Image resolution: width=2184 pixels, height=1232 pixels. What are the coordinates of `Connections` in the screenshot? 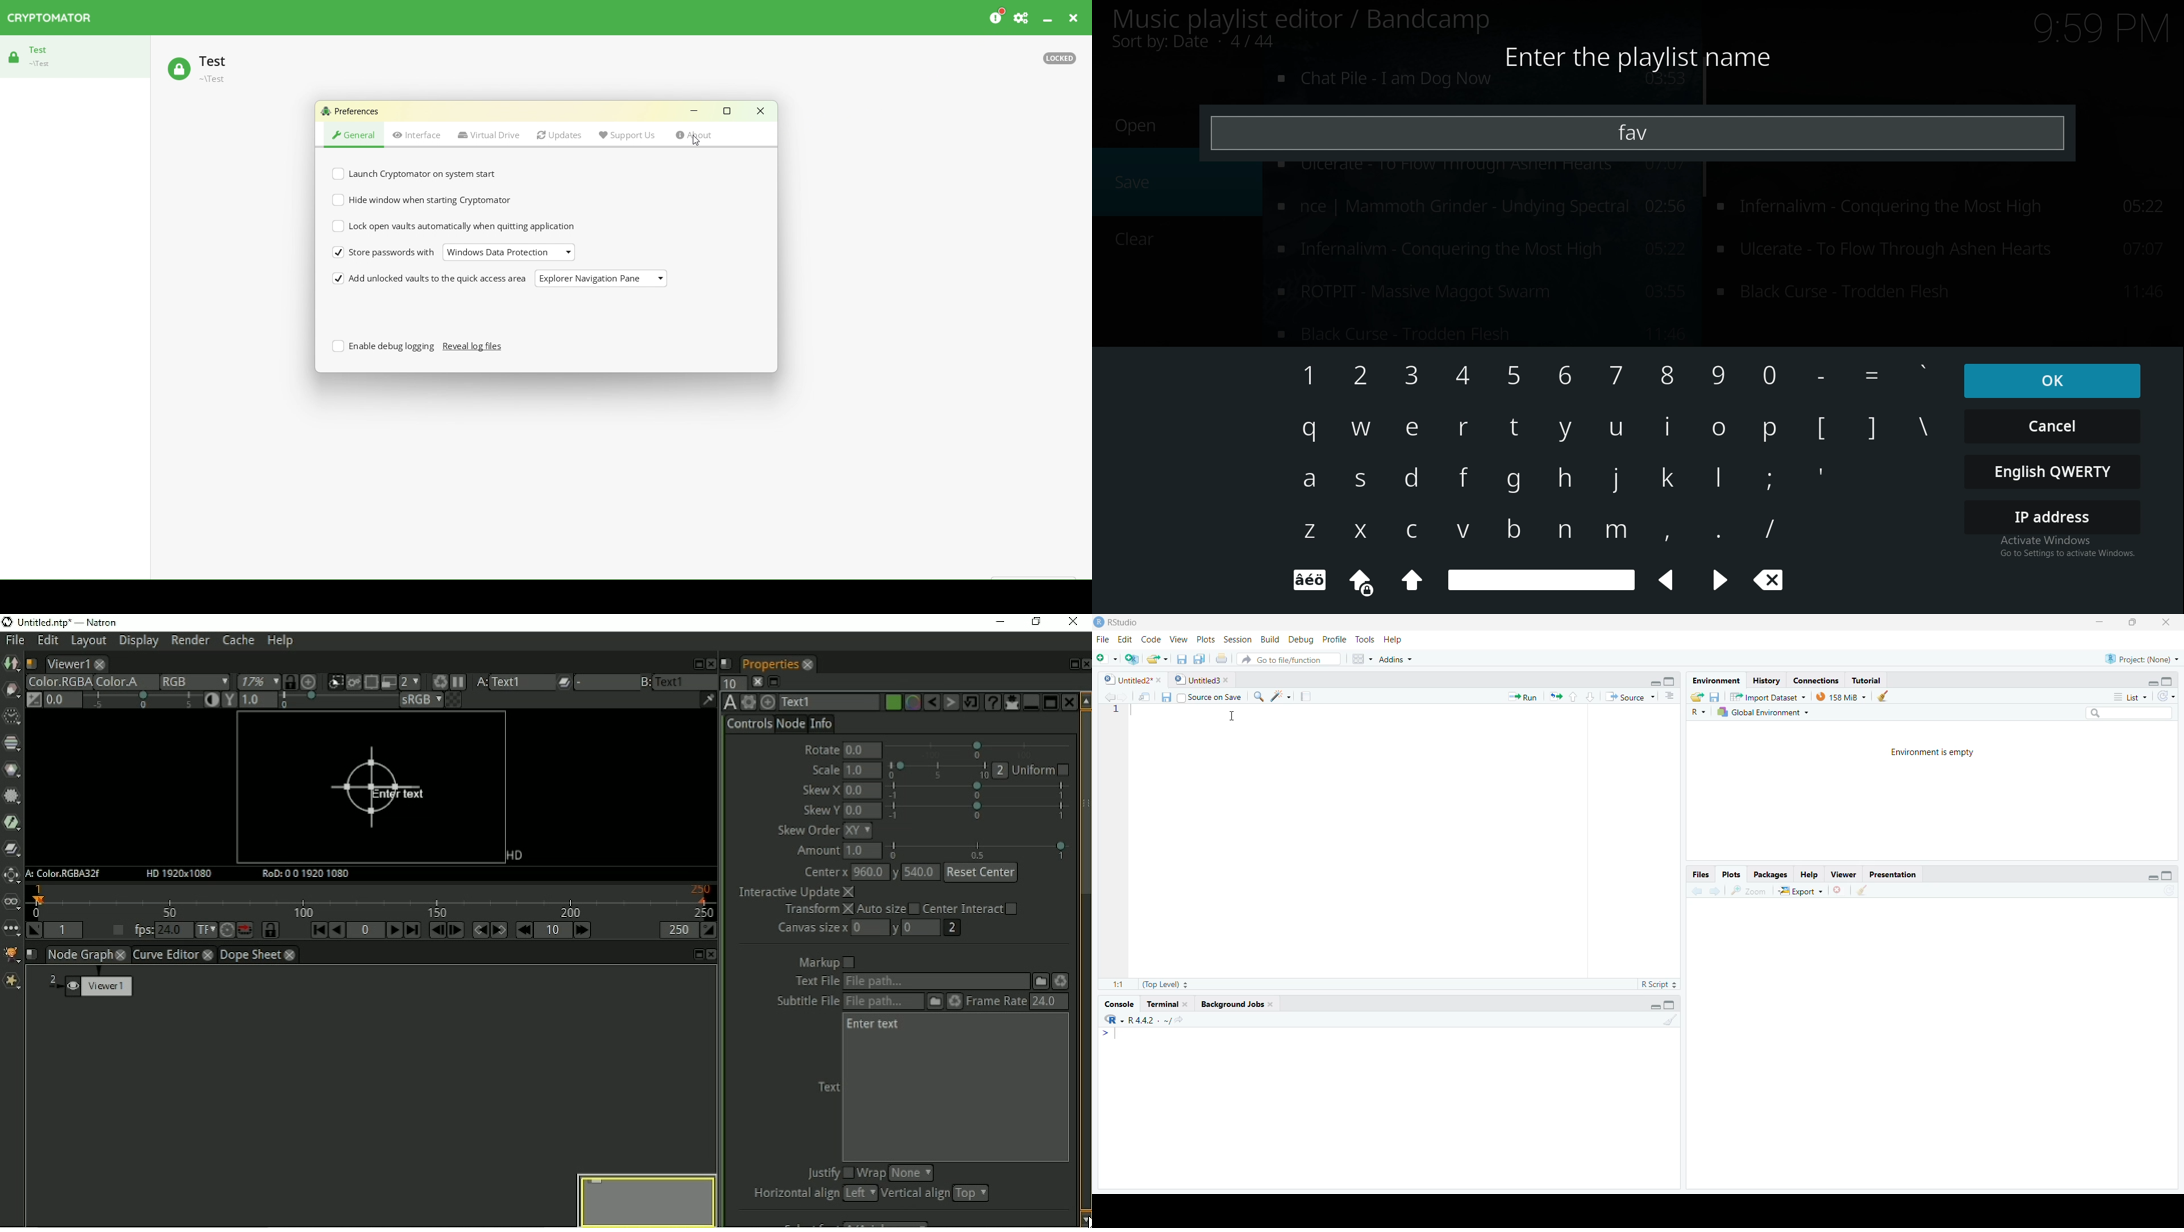 It's located at (1813, 679).